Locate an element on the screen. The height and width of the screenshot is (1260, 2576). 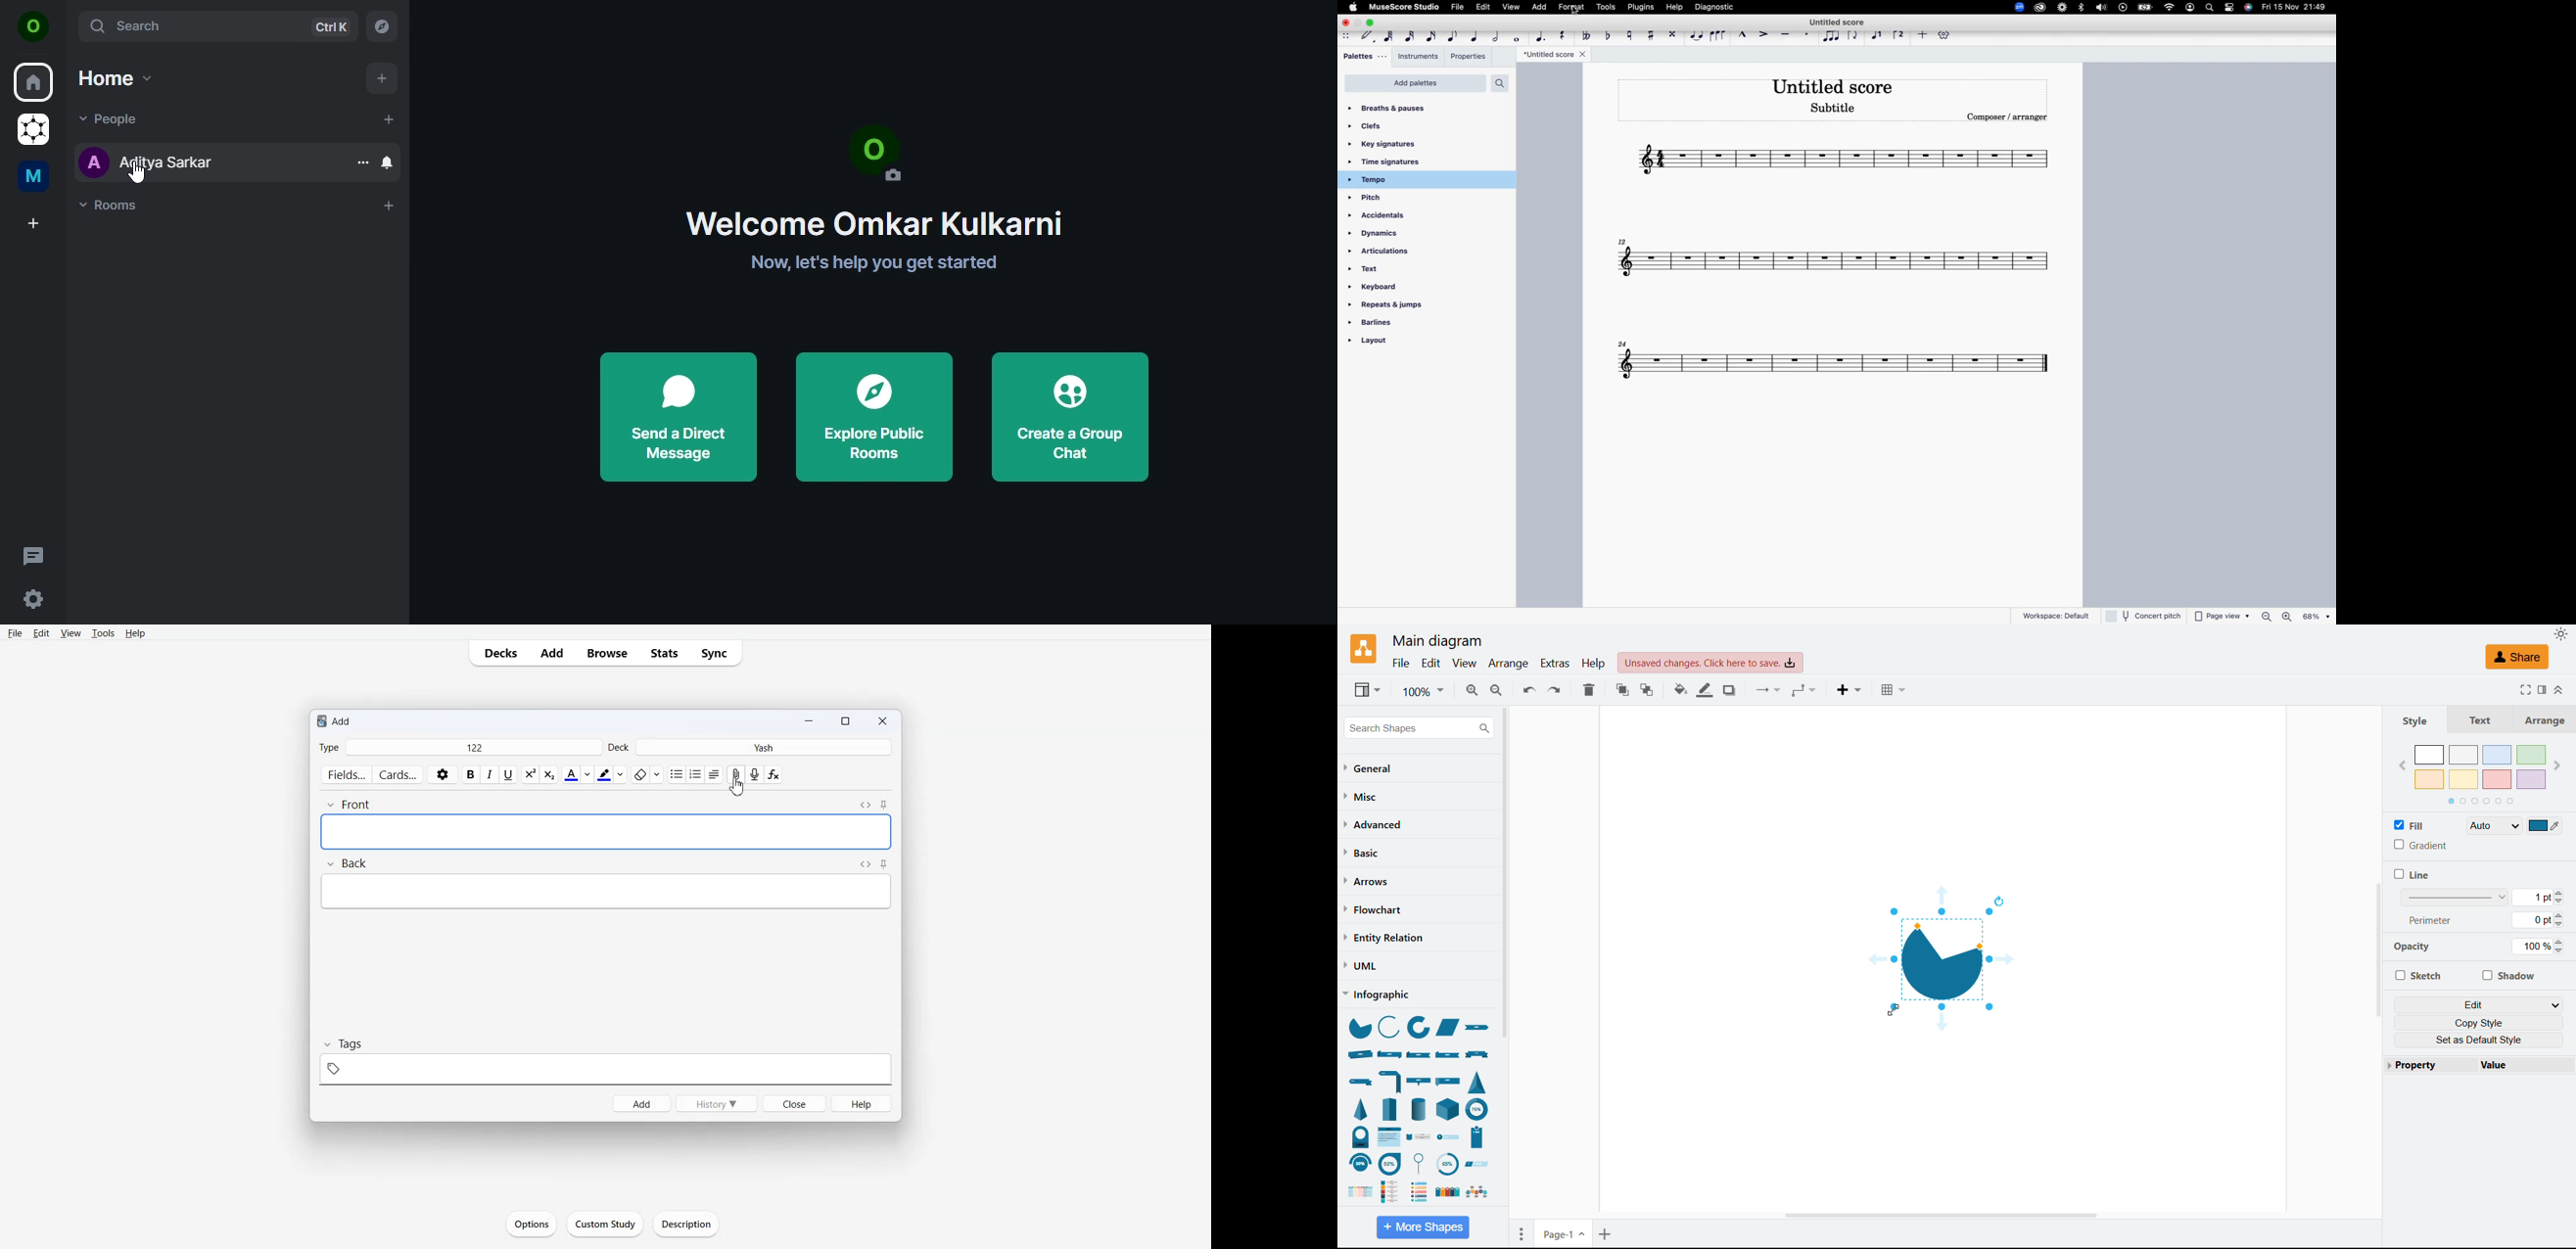
roadmap  horizontal is located at coordinates (1476, 1192).